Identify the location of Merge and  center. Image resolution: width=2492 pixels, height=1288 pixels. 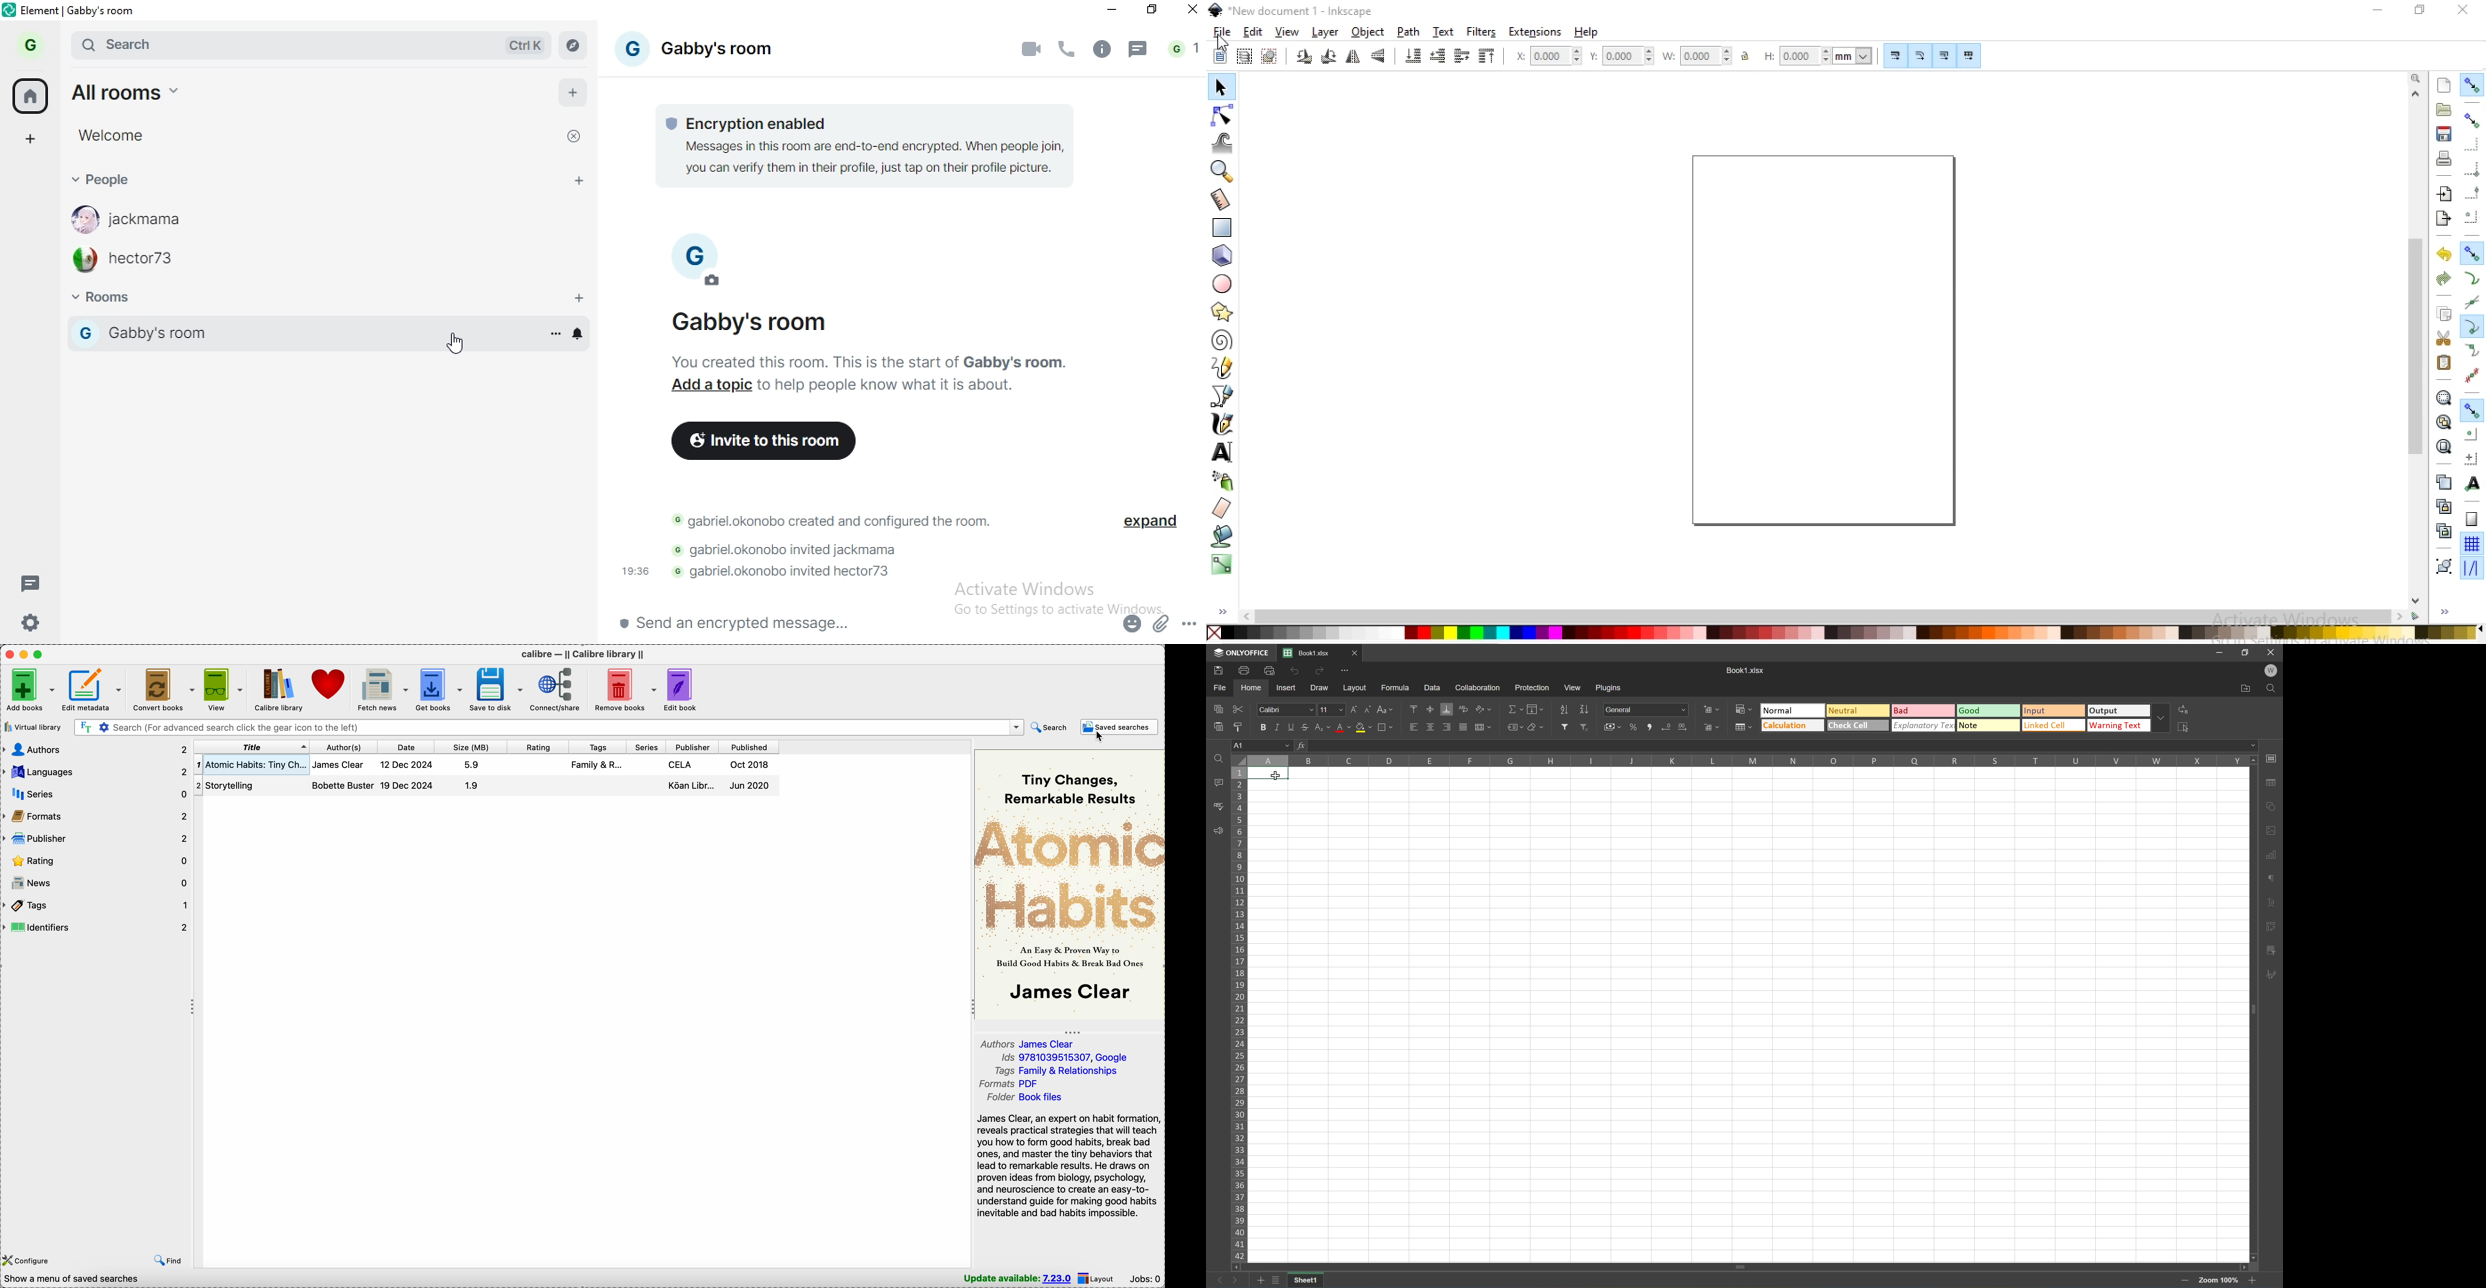
(1483, 729).